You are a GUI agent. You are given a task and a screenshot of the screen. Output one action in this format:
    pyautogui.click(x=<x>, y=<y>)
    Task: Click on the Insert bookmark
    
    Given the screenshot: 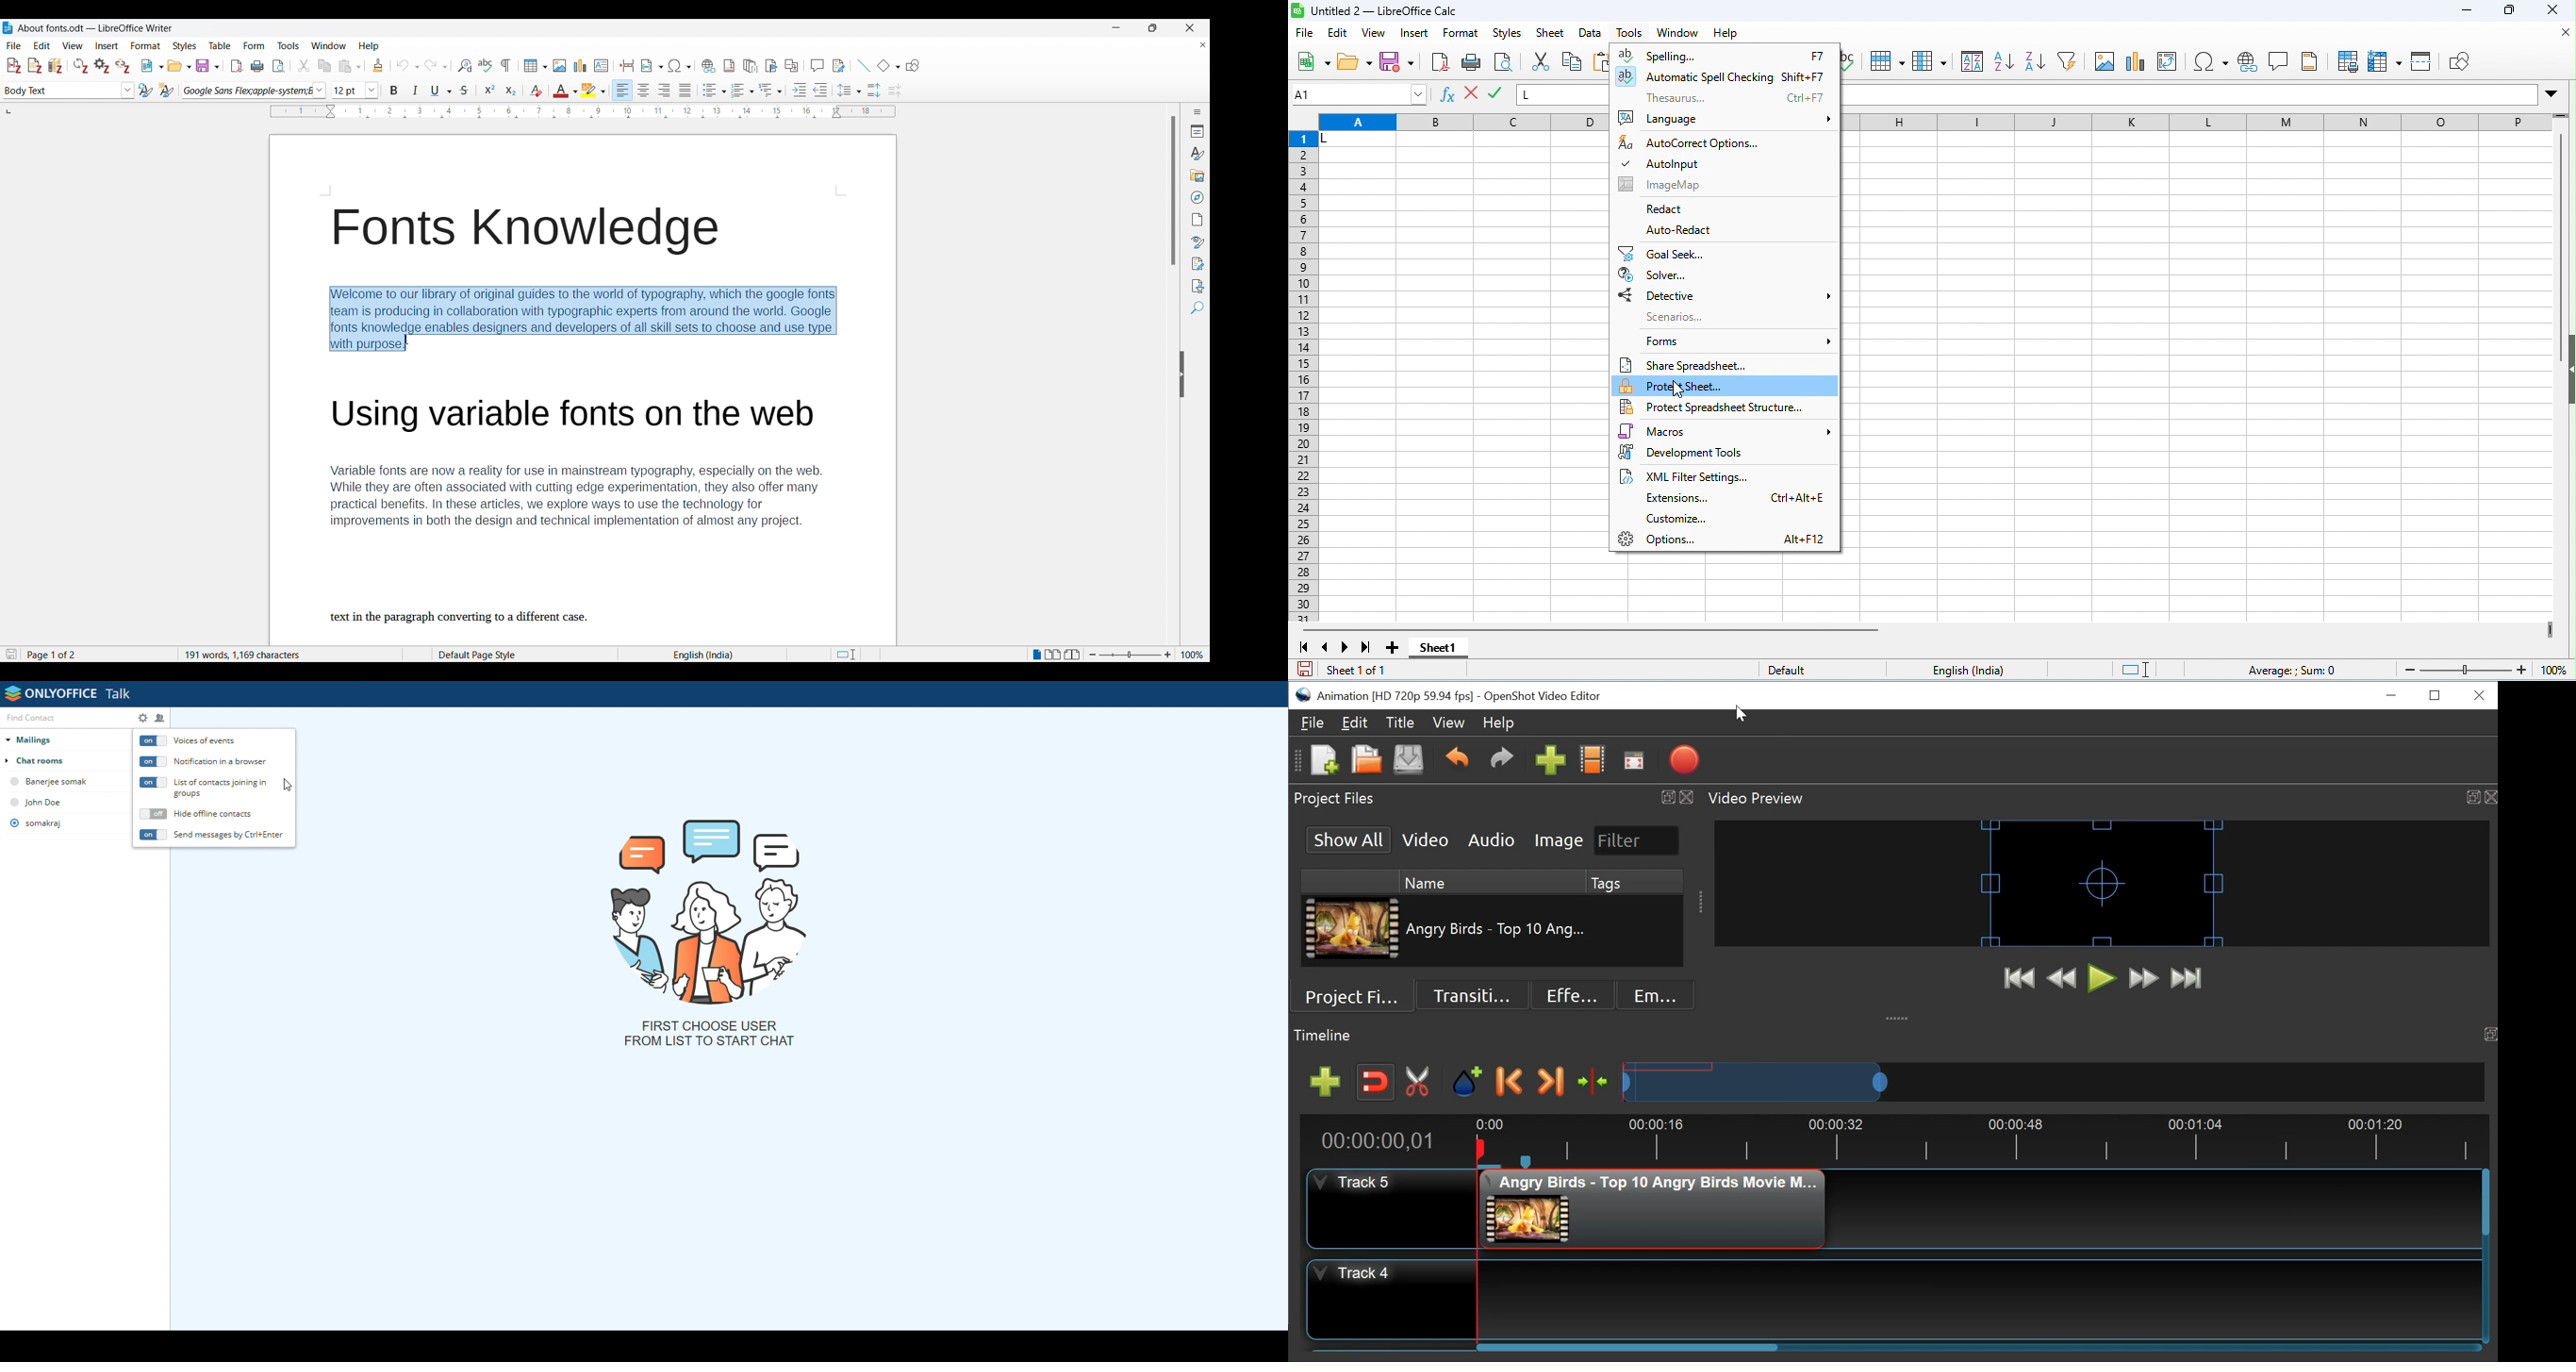 What is the action you would take?
    pyautogui.click(x=772, y=66)
    